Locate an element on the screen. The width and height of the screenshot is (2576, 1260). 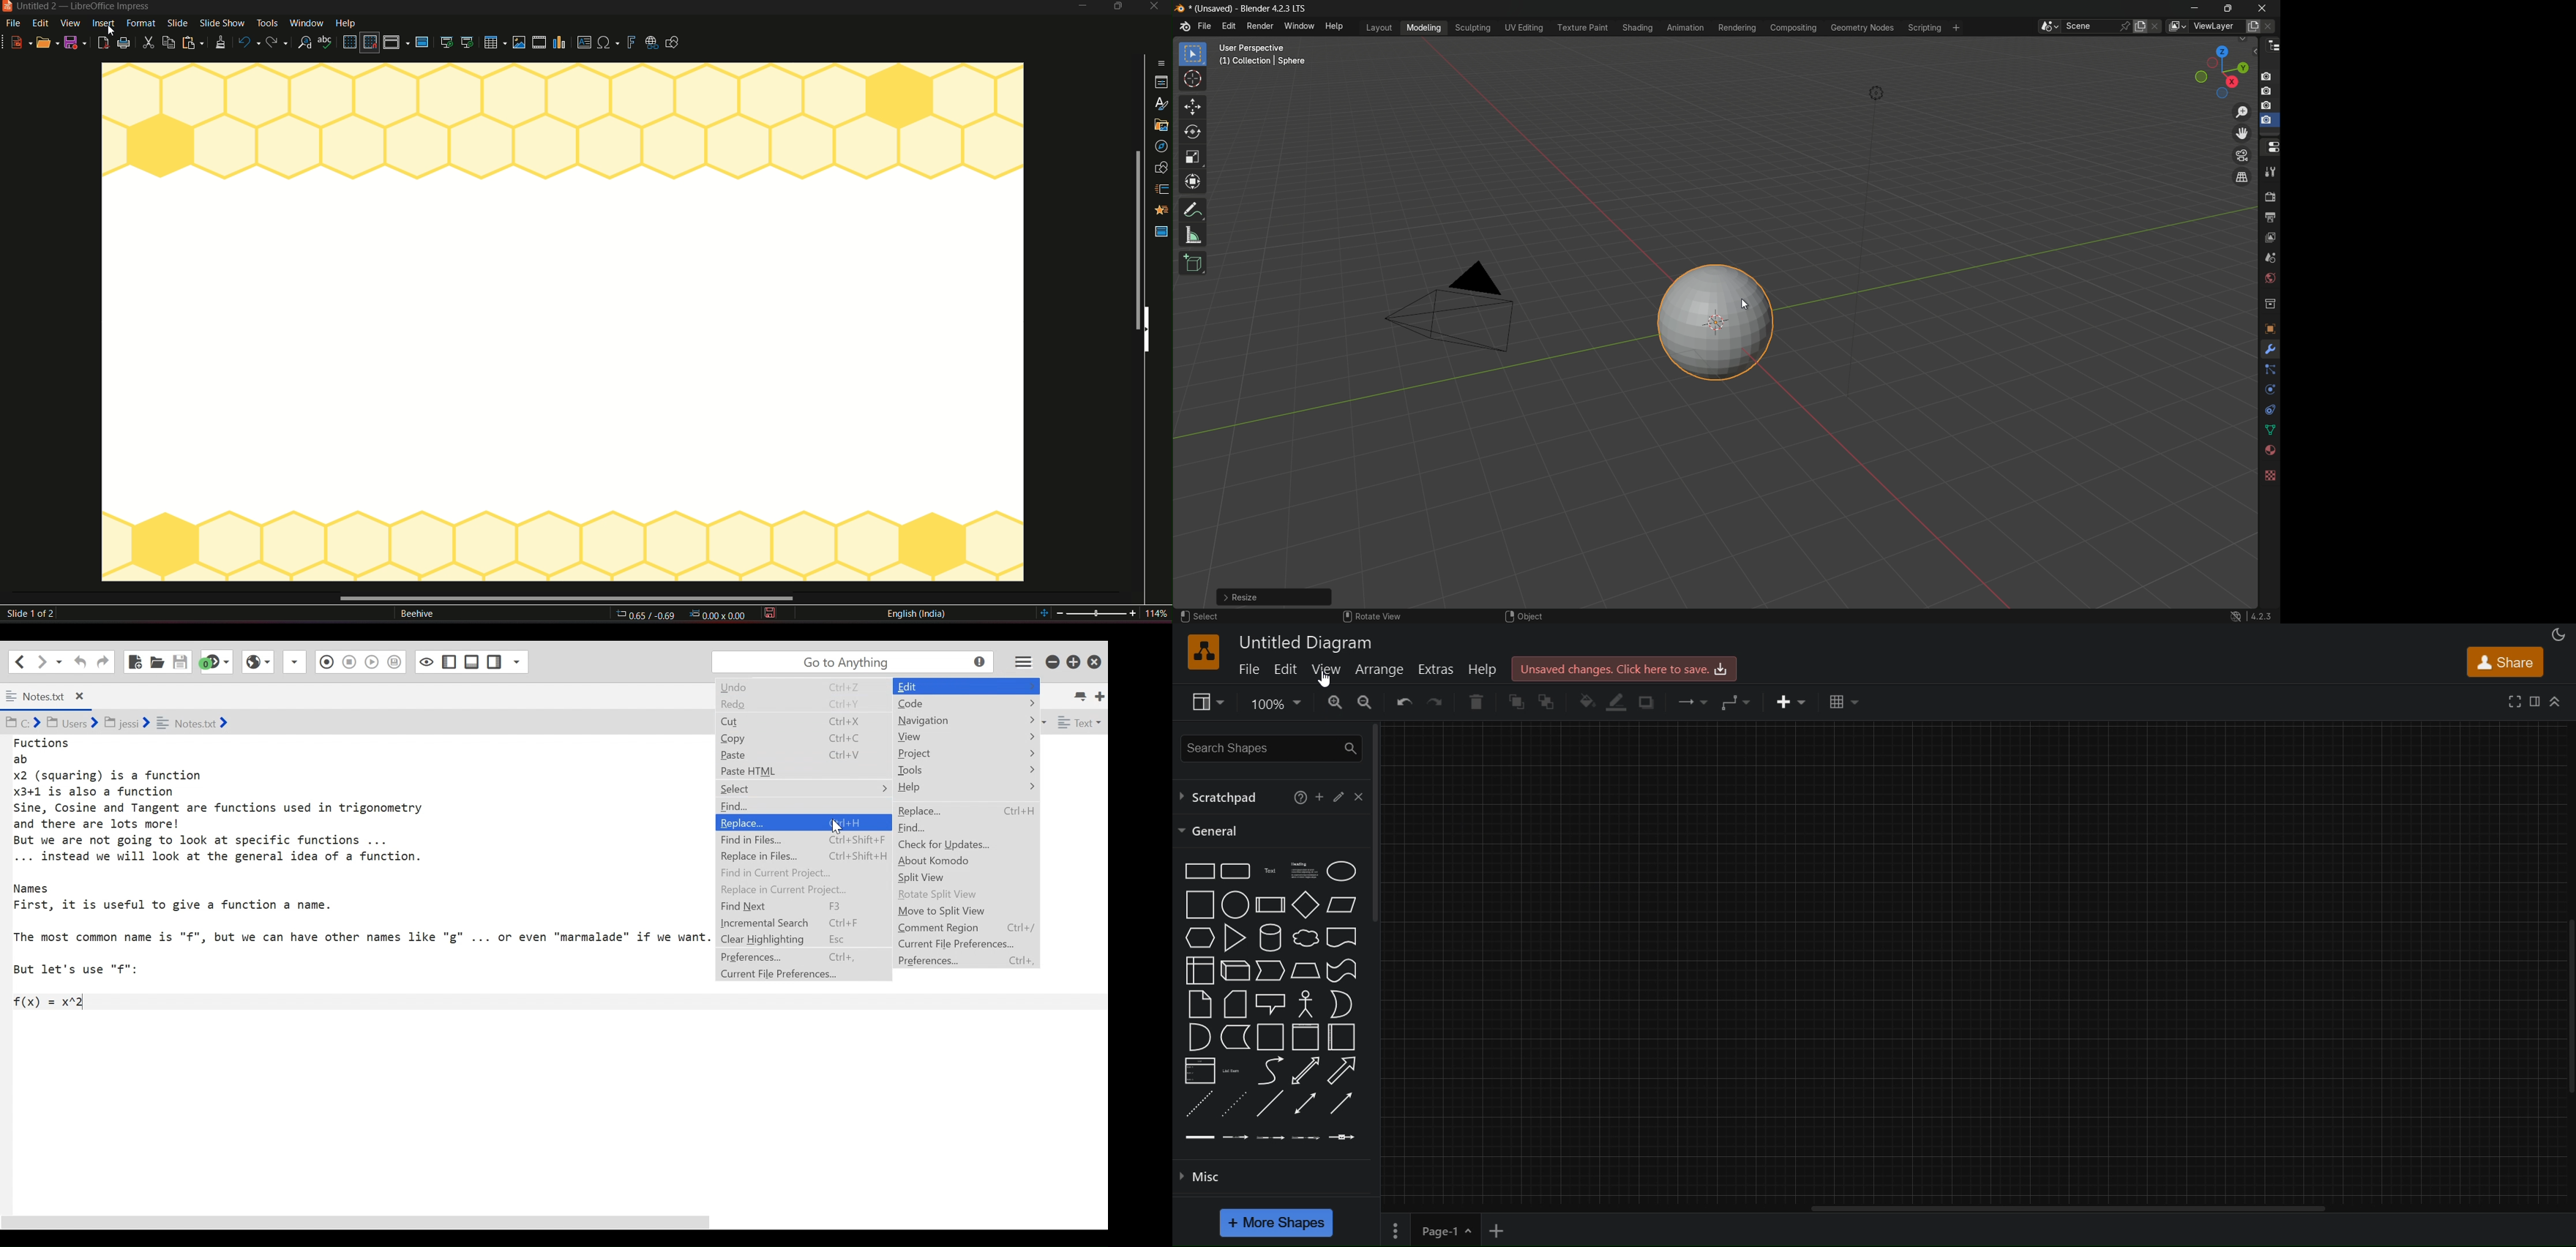
View in Browser is located at coordinates (349, 661).